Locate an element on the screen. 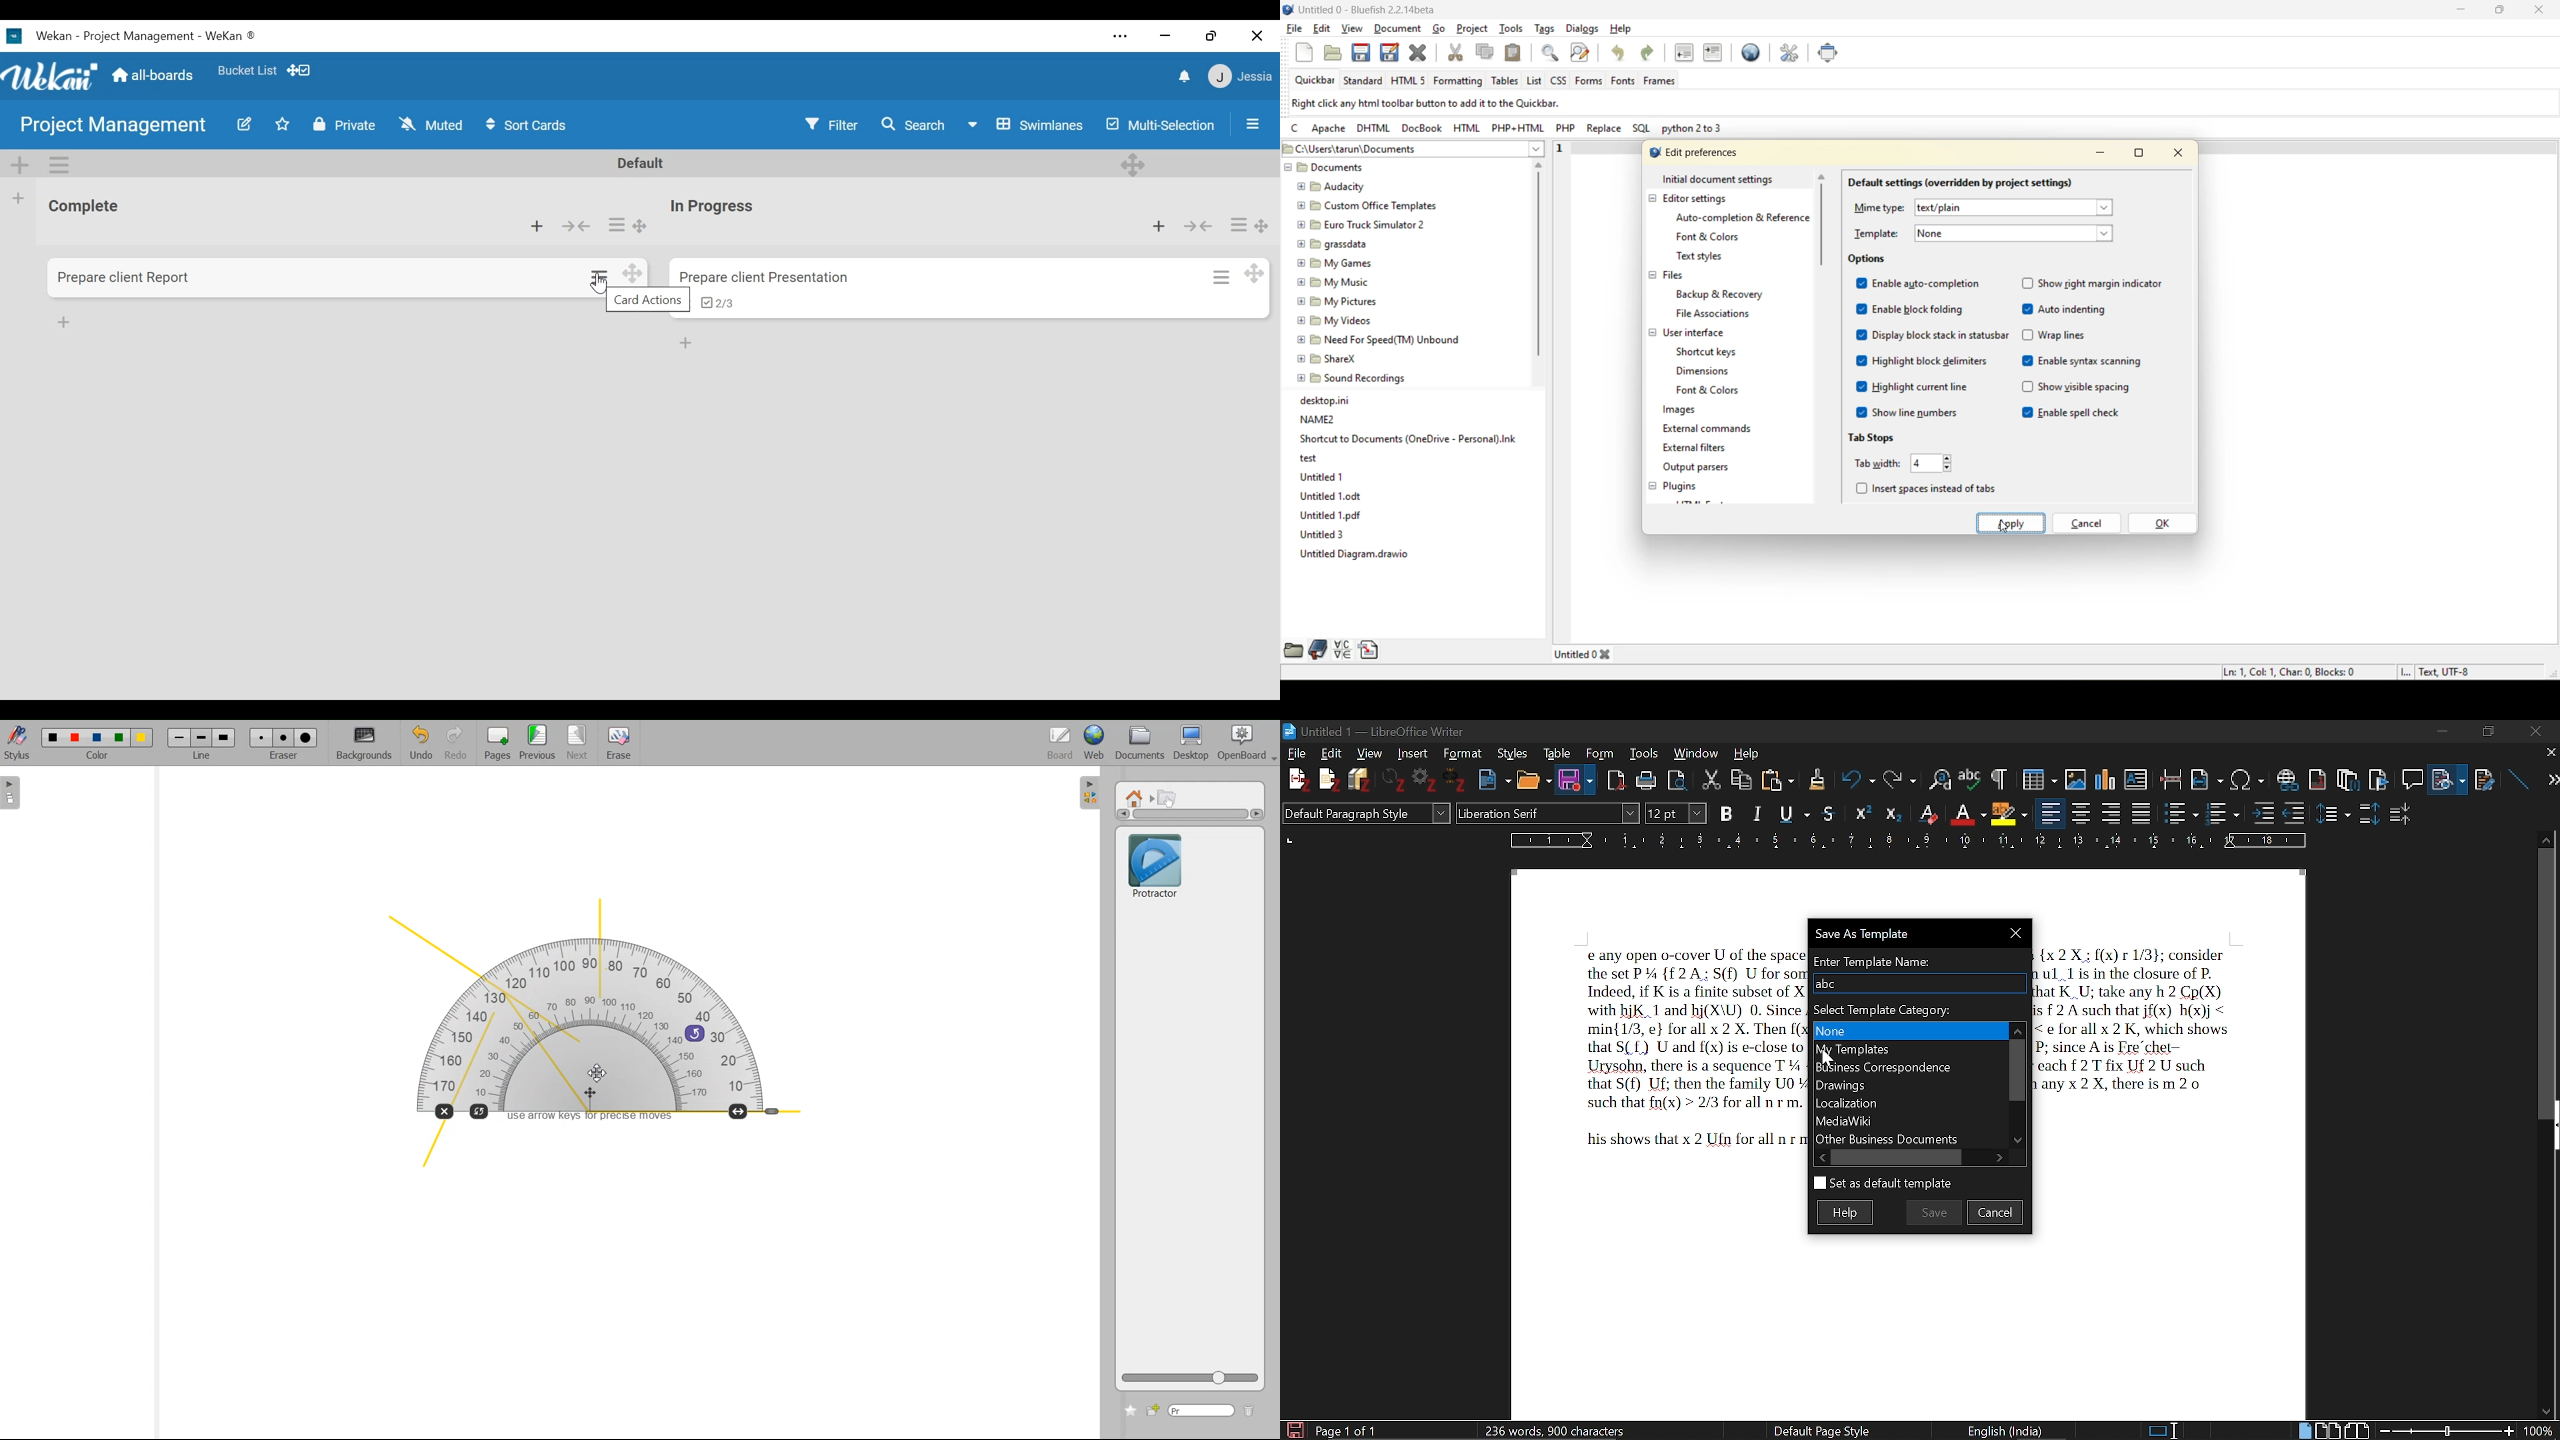  character highlighting option is located at coordinates (2008, 812).